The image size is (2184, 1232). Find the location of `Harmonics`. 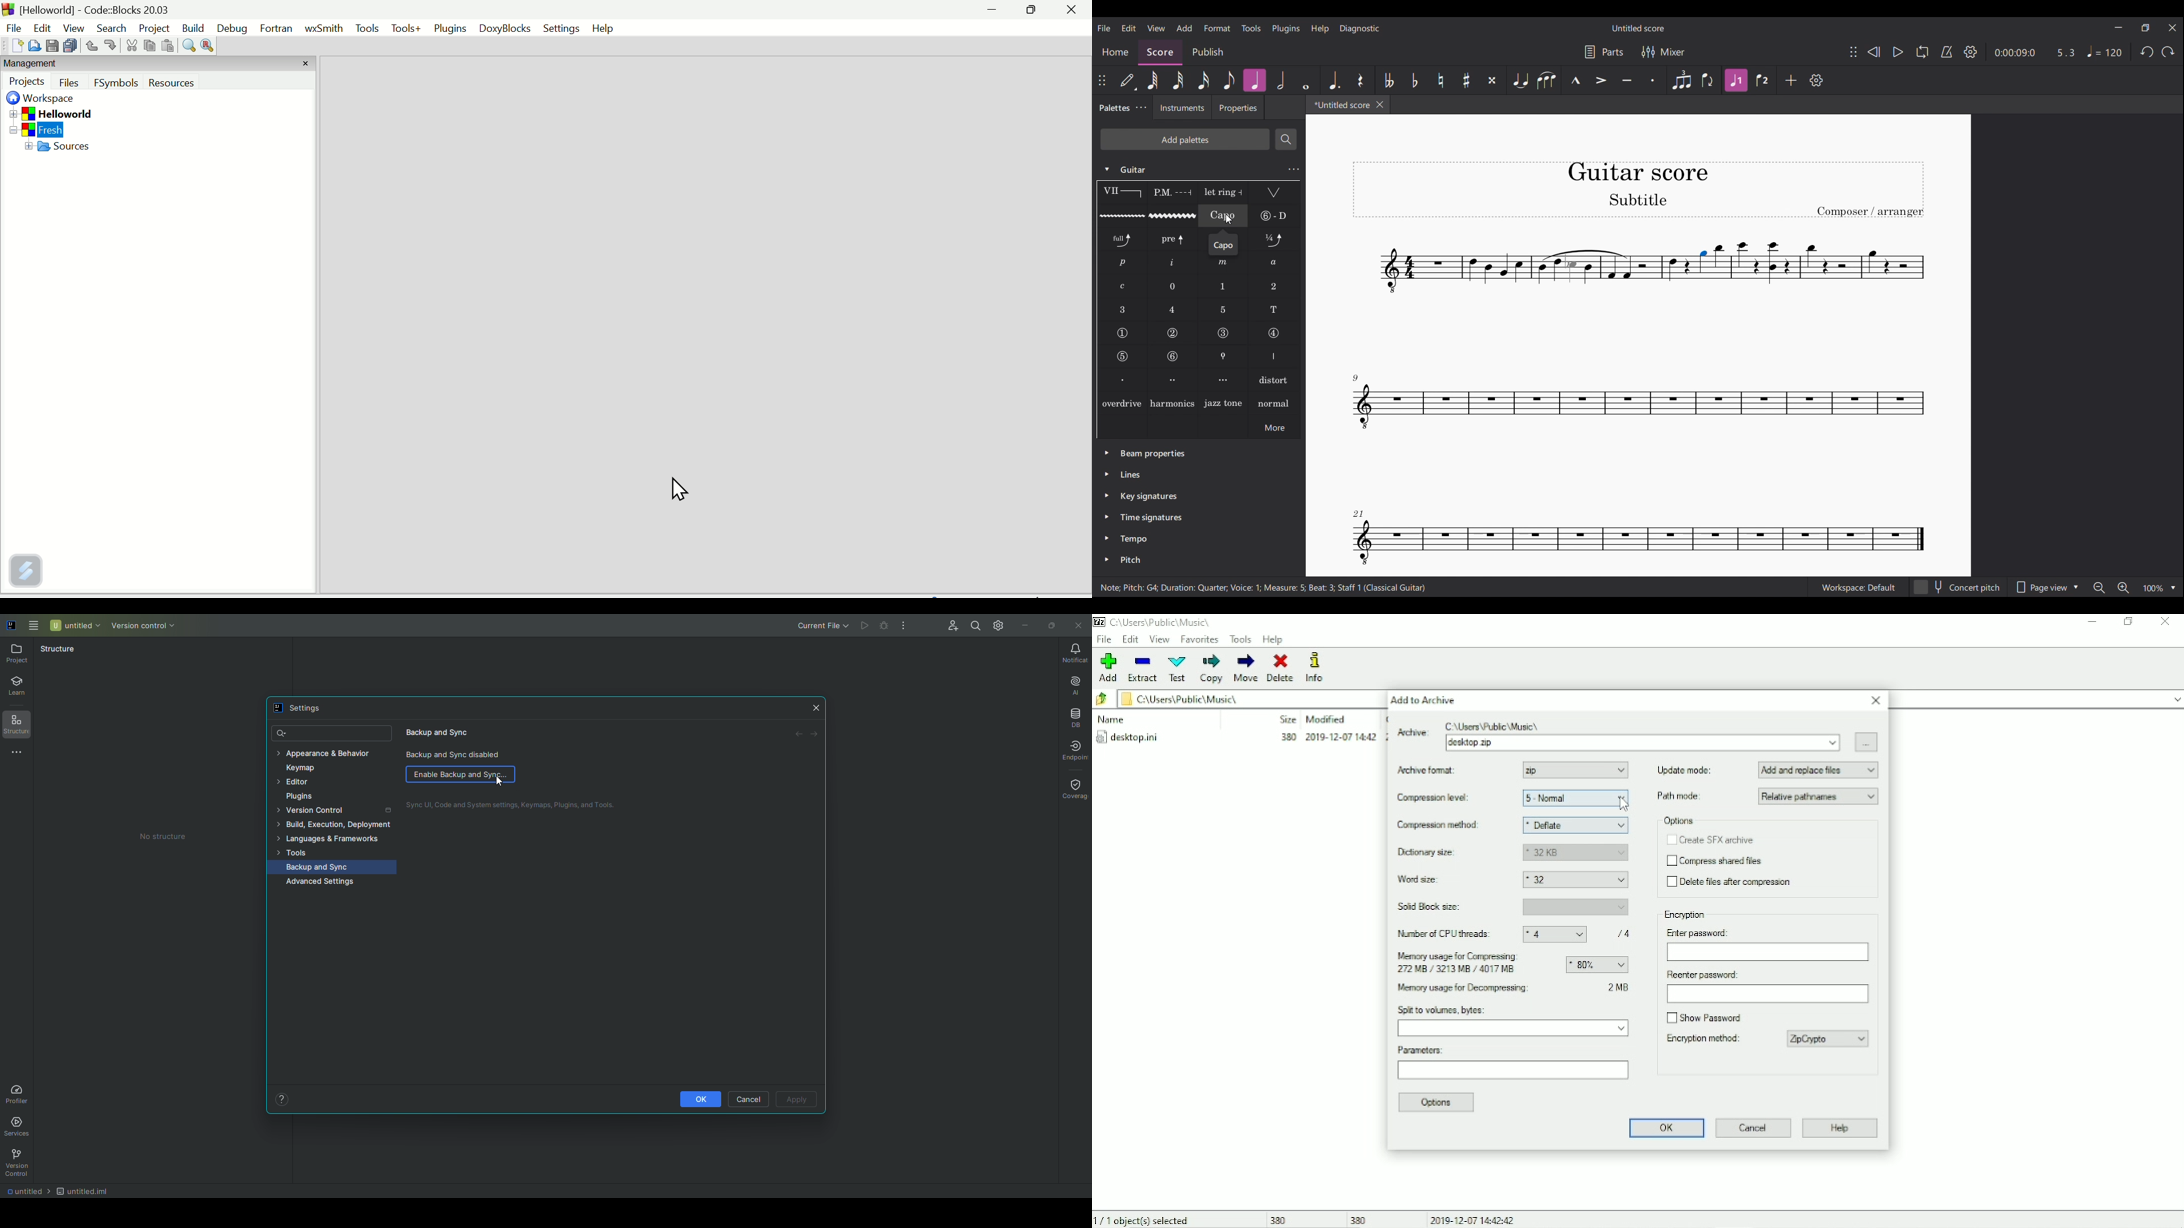

Harmonics is located at coordinates (1172, 403).